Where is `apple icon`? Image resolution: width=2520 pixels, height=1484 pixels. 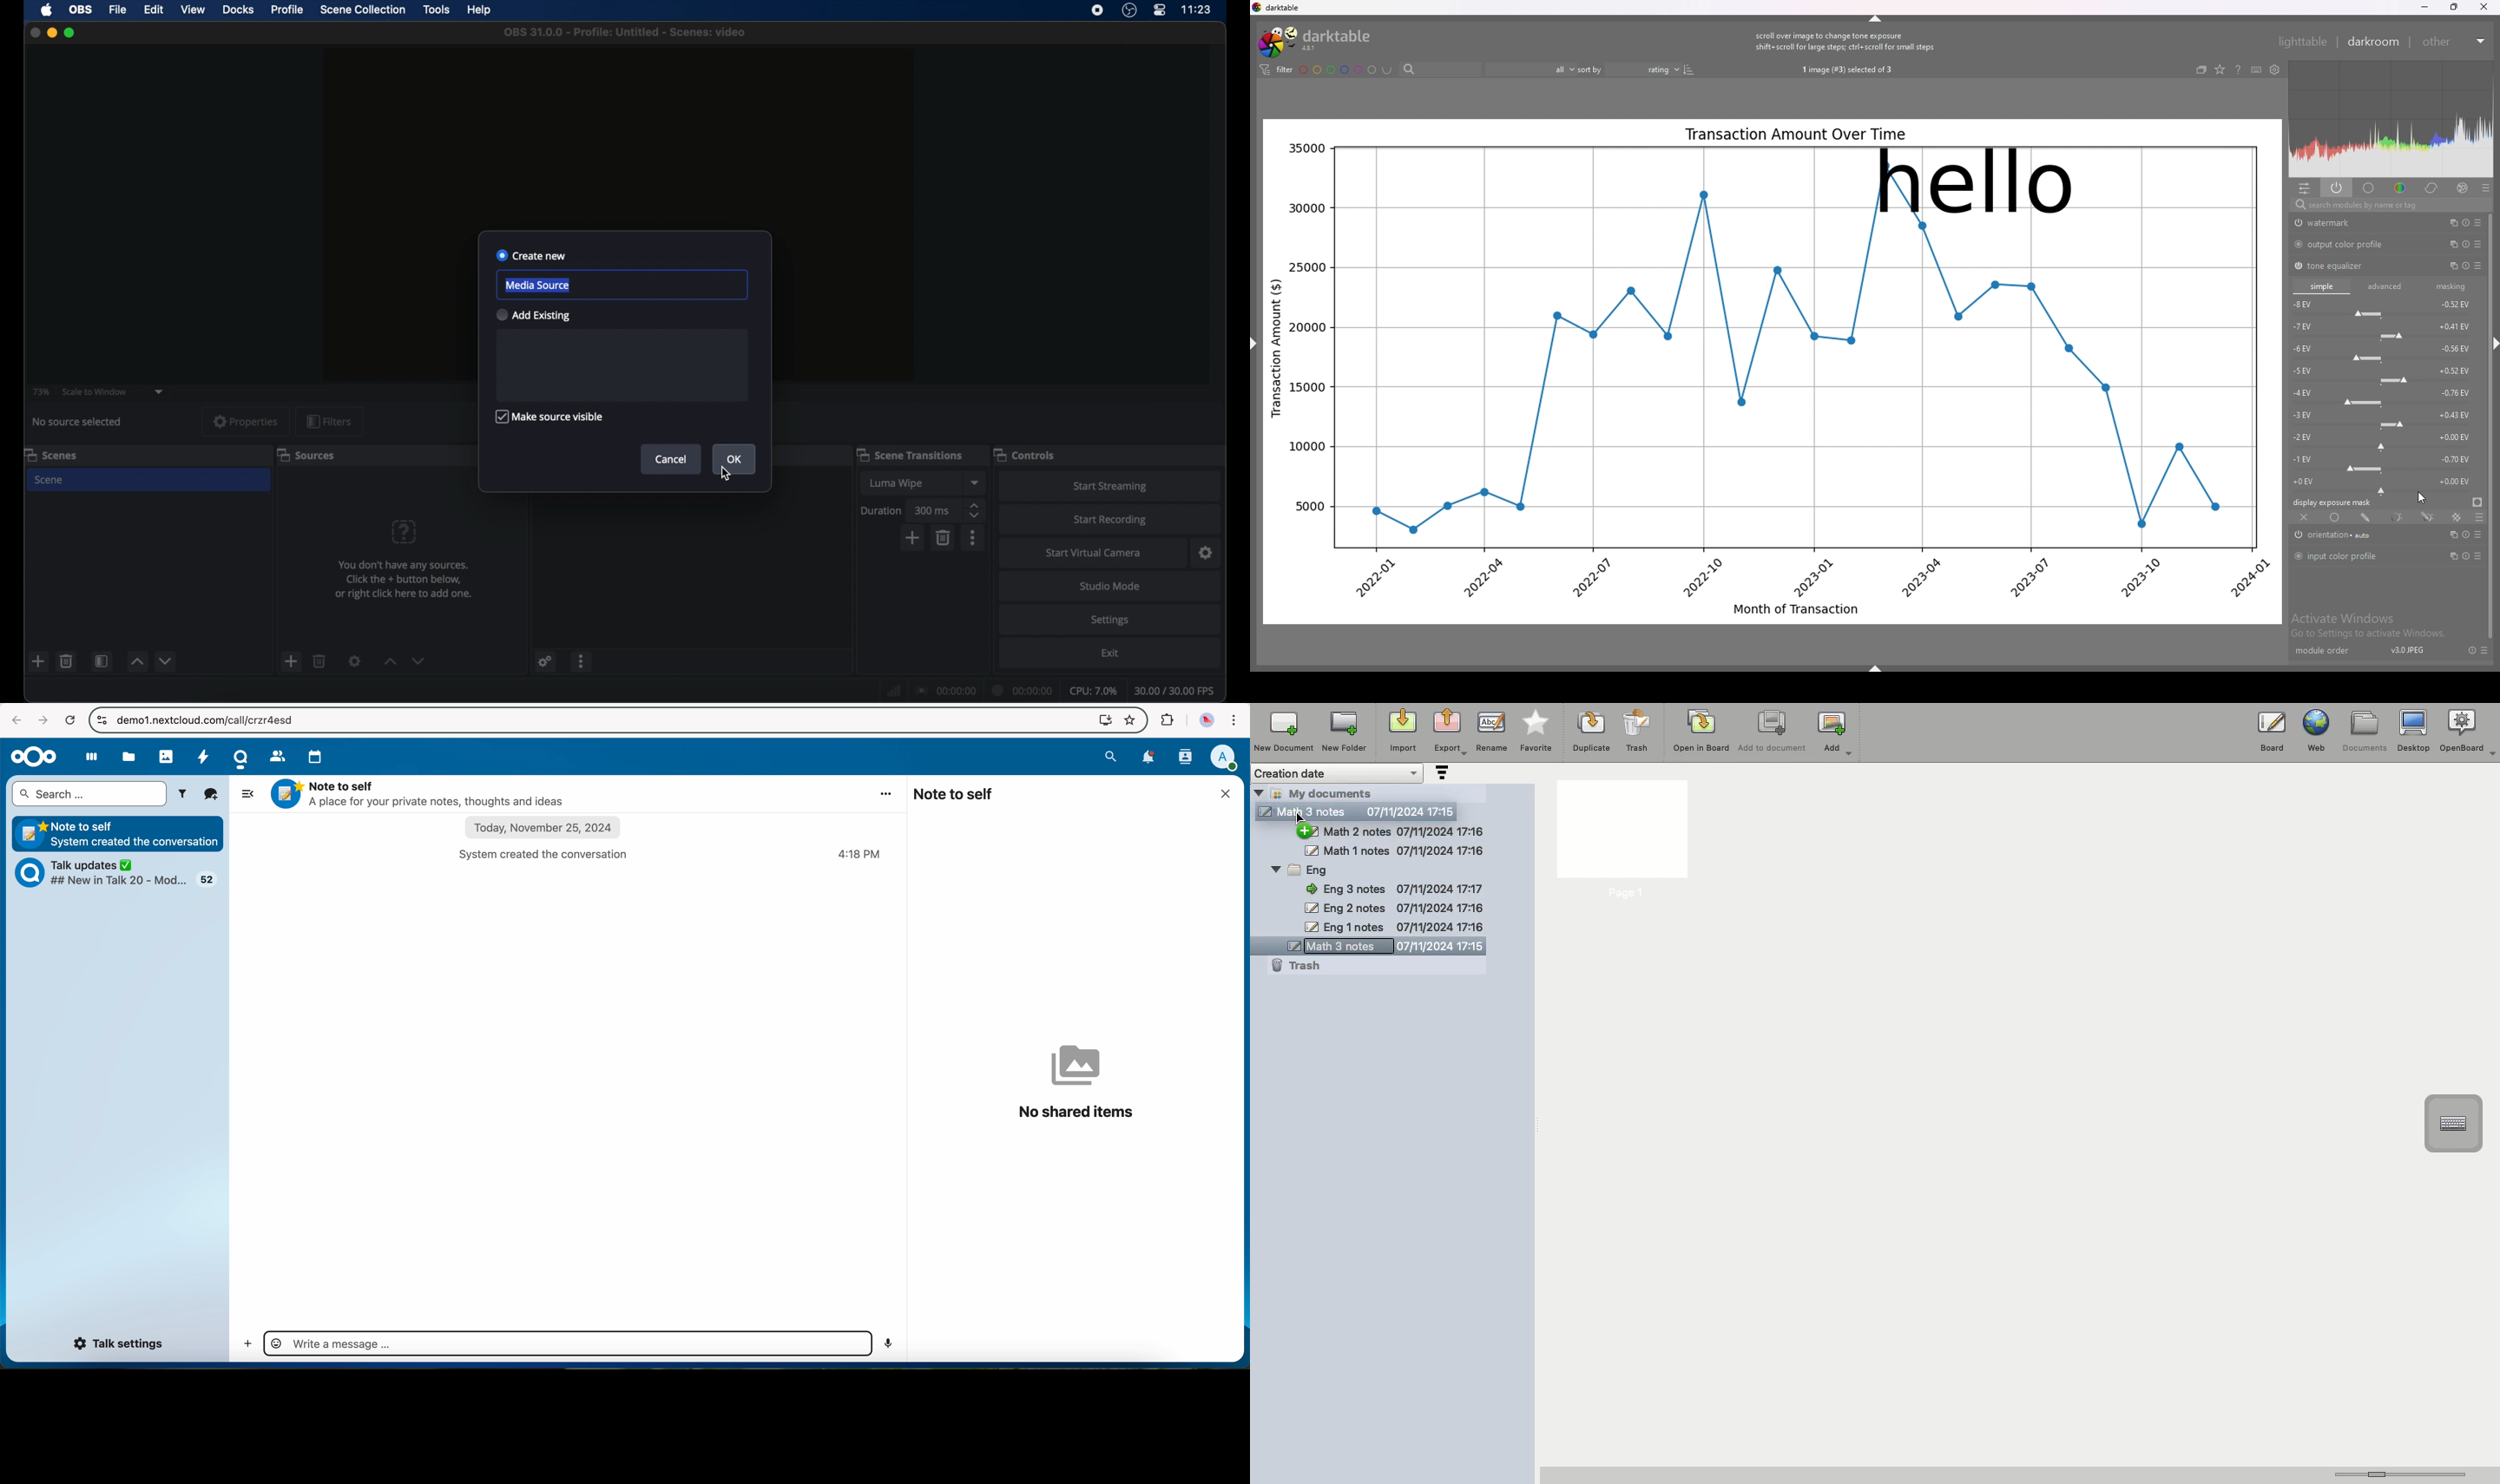
apple icon is located at coordinates (47, 10).